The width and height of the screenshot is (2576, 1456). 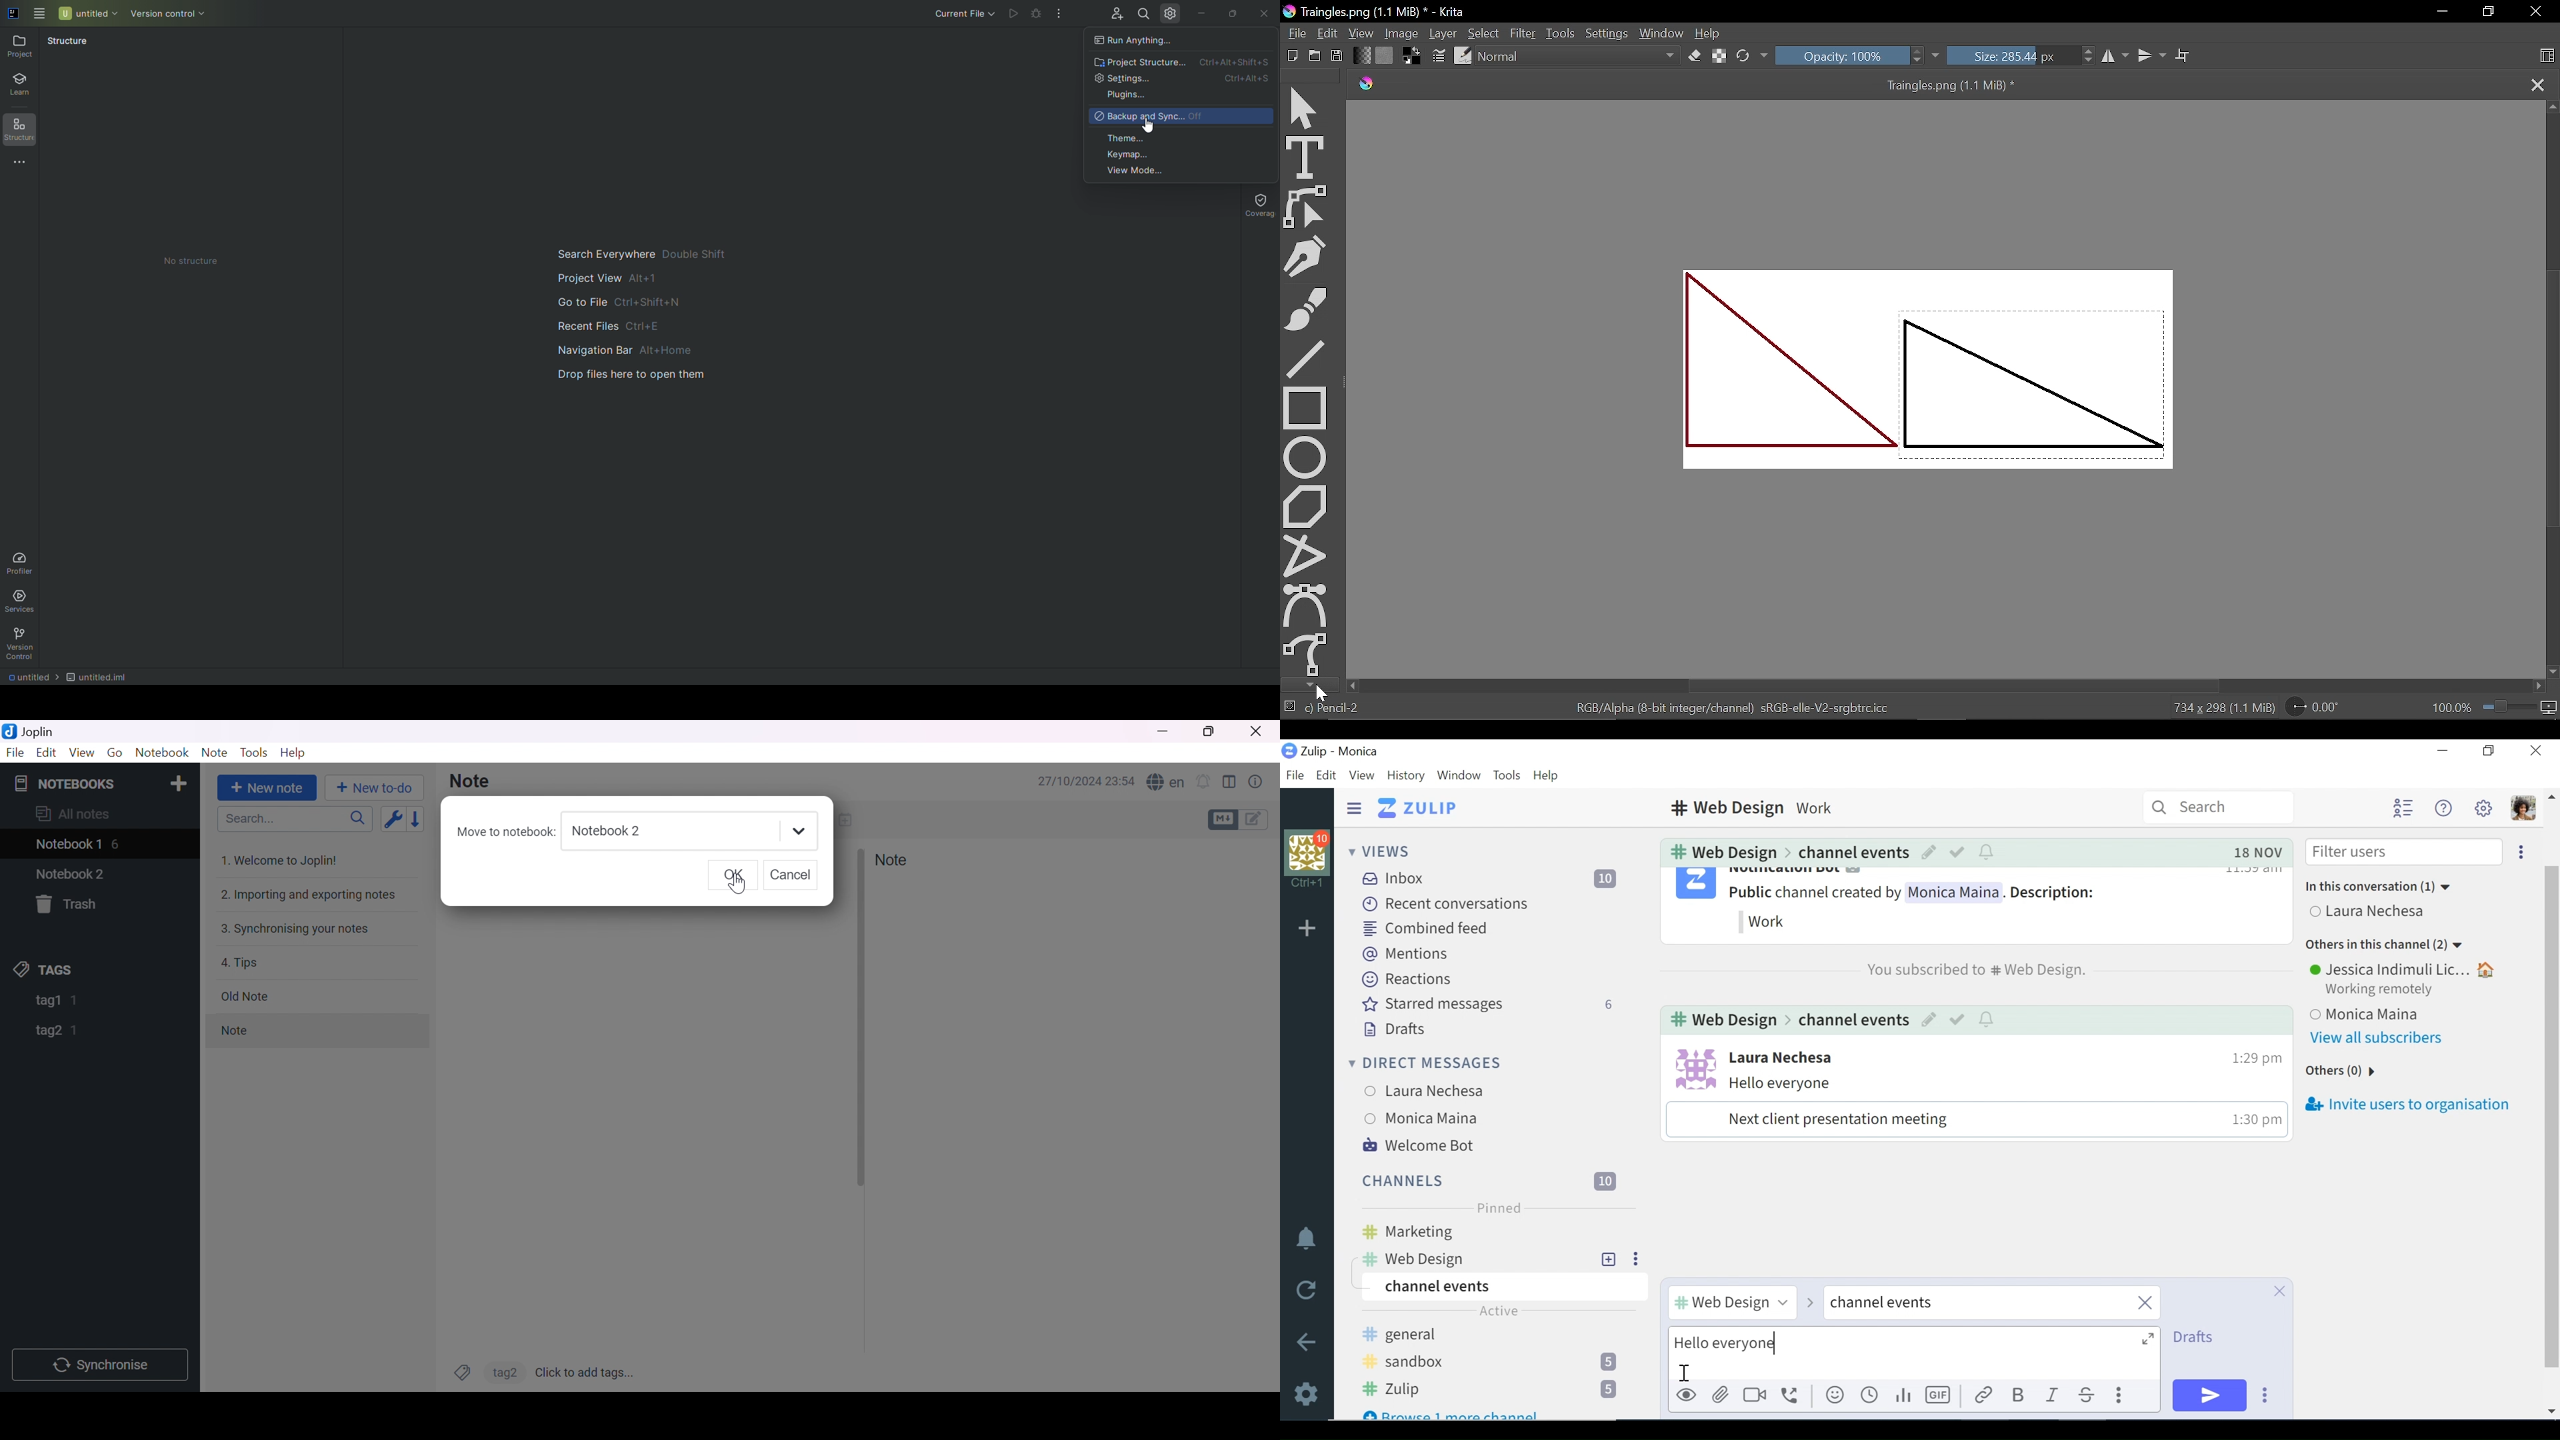 I want to click on Polyline tool, so click(x=1306, y=555).